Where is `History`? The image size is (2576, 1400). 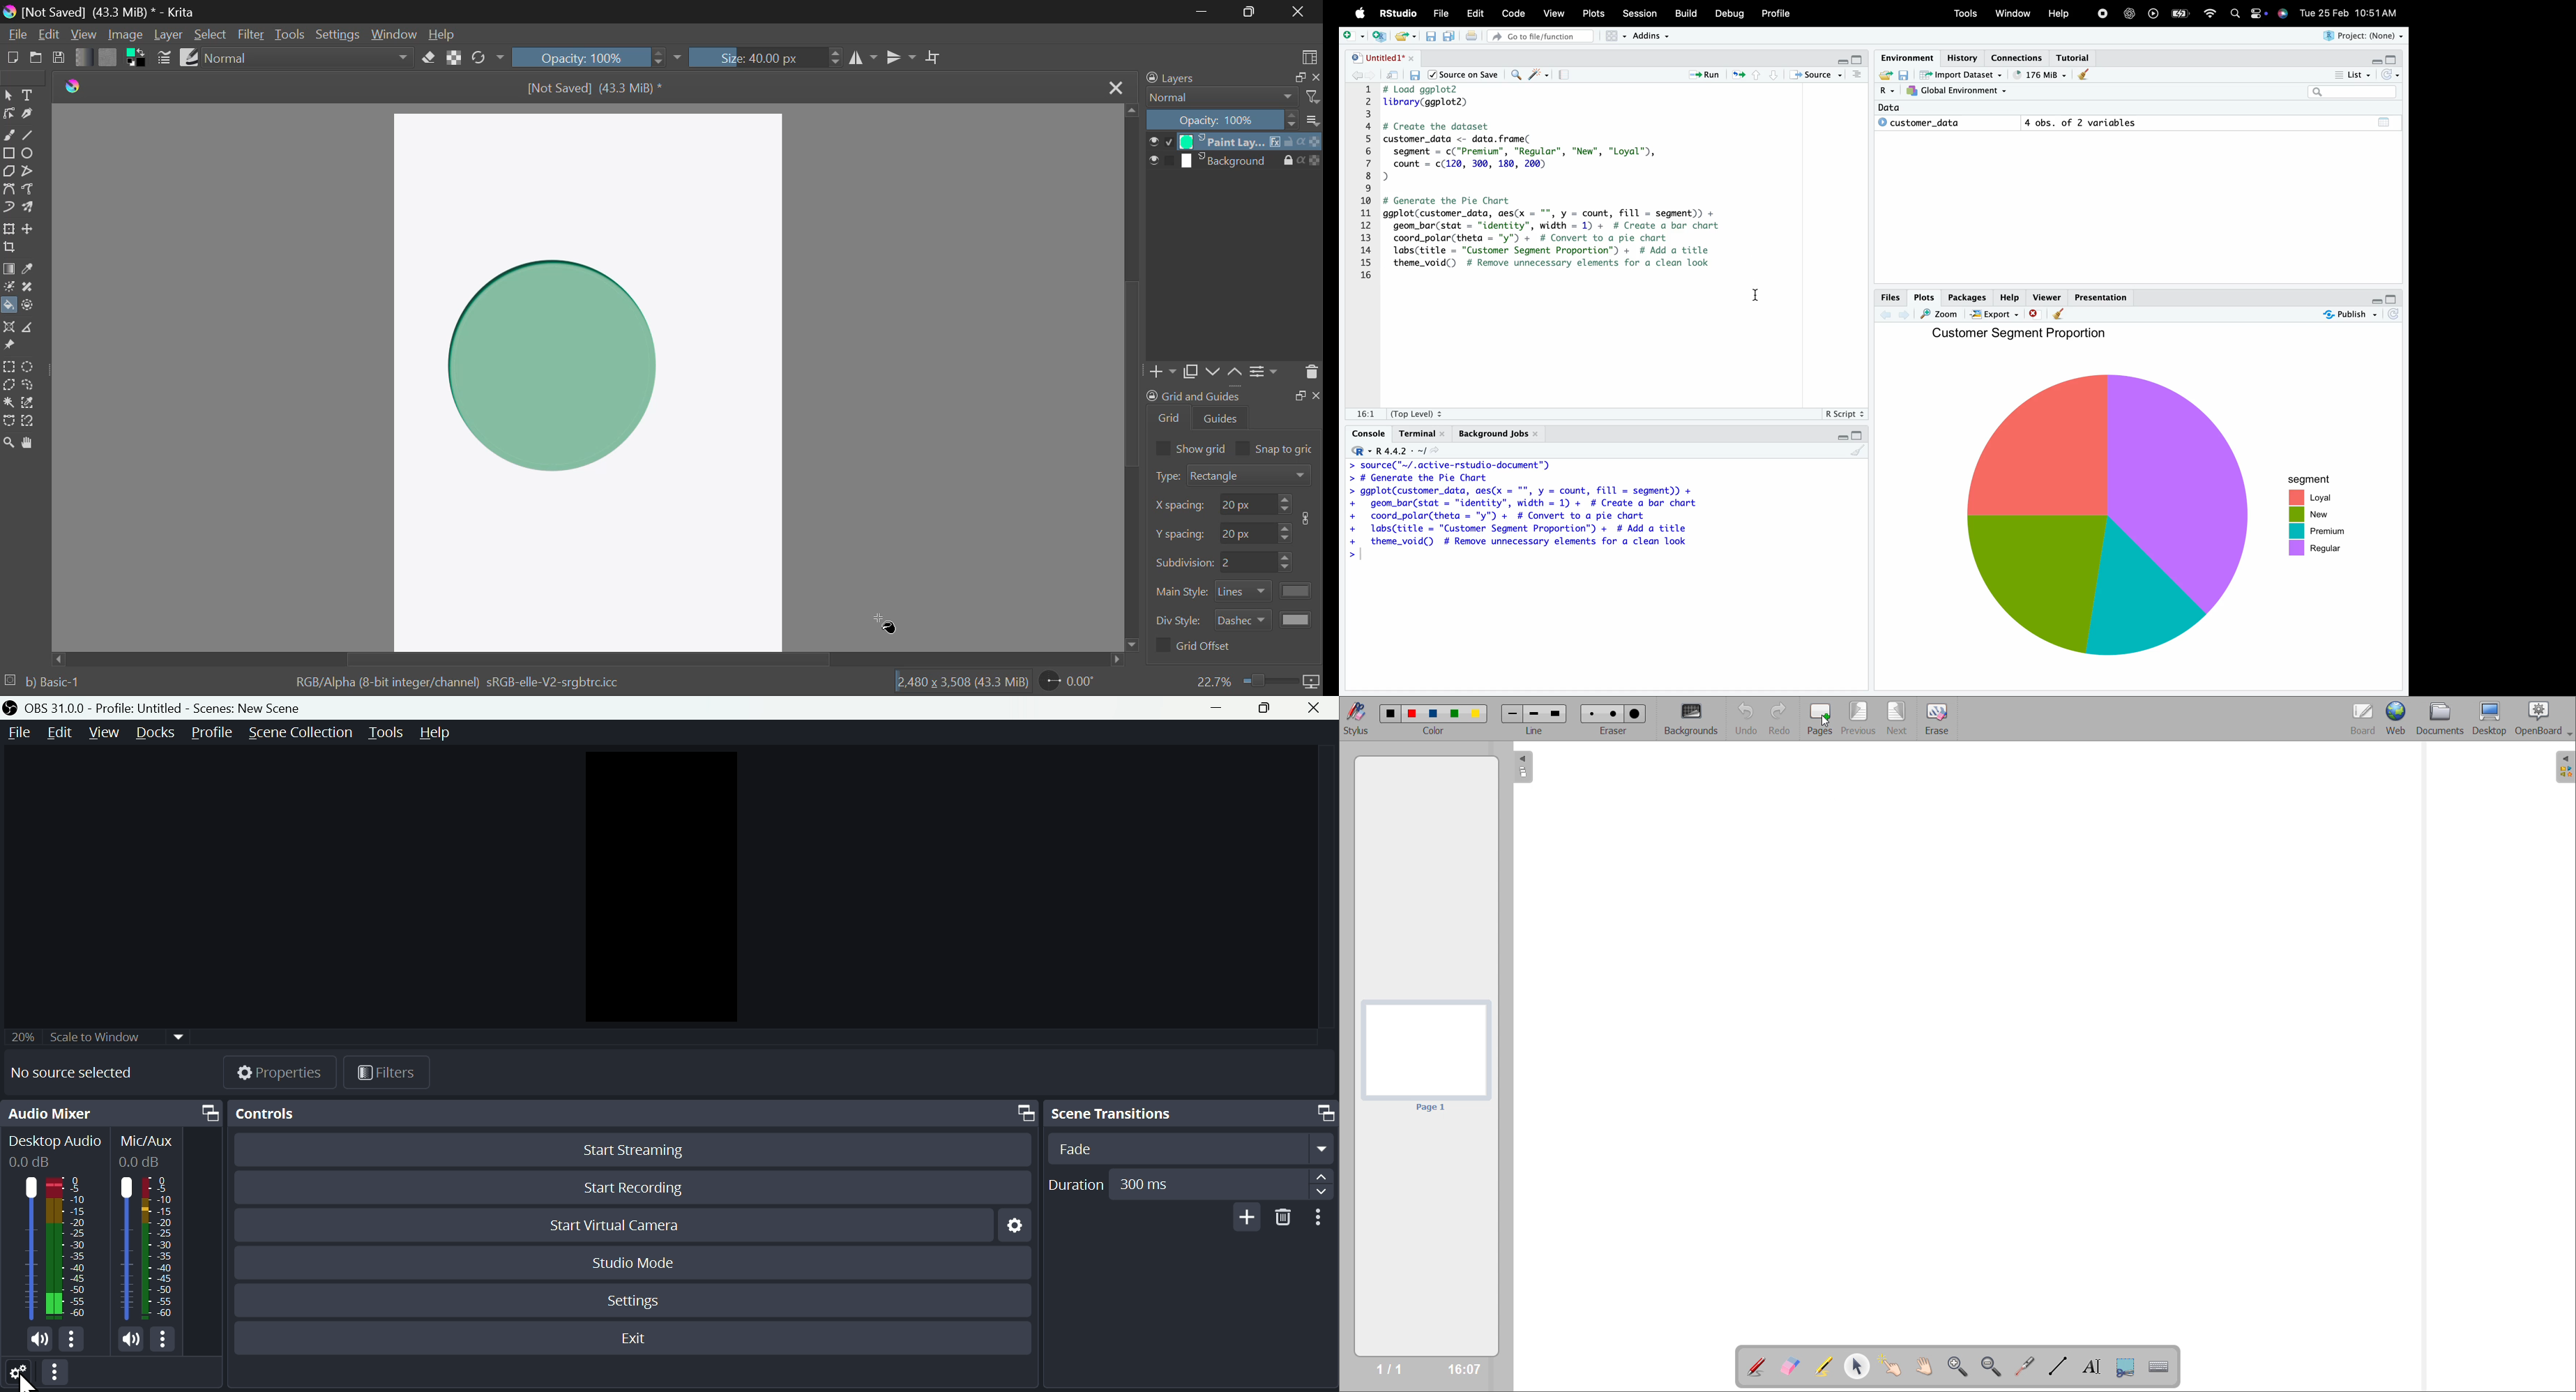
History is located at coordinates (1960, 53).